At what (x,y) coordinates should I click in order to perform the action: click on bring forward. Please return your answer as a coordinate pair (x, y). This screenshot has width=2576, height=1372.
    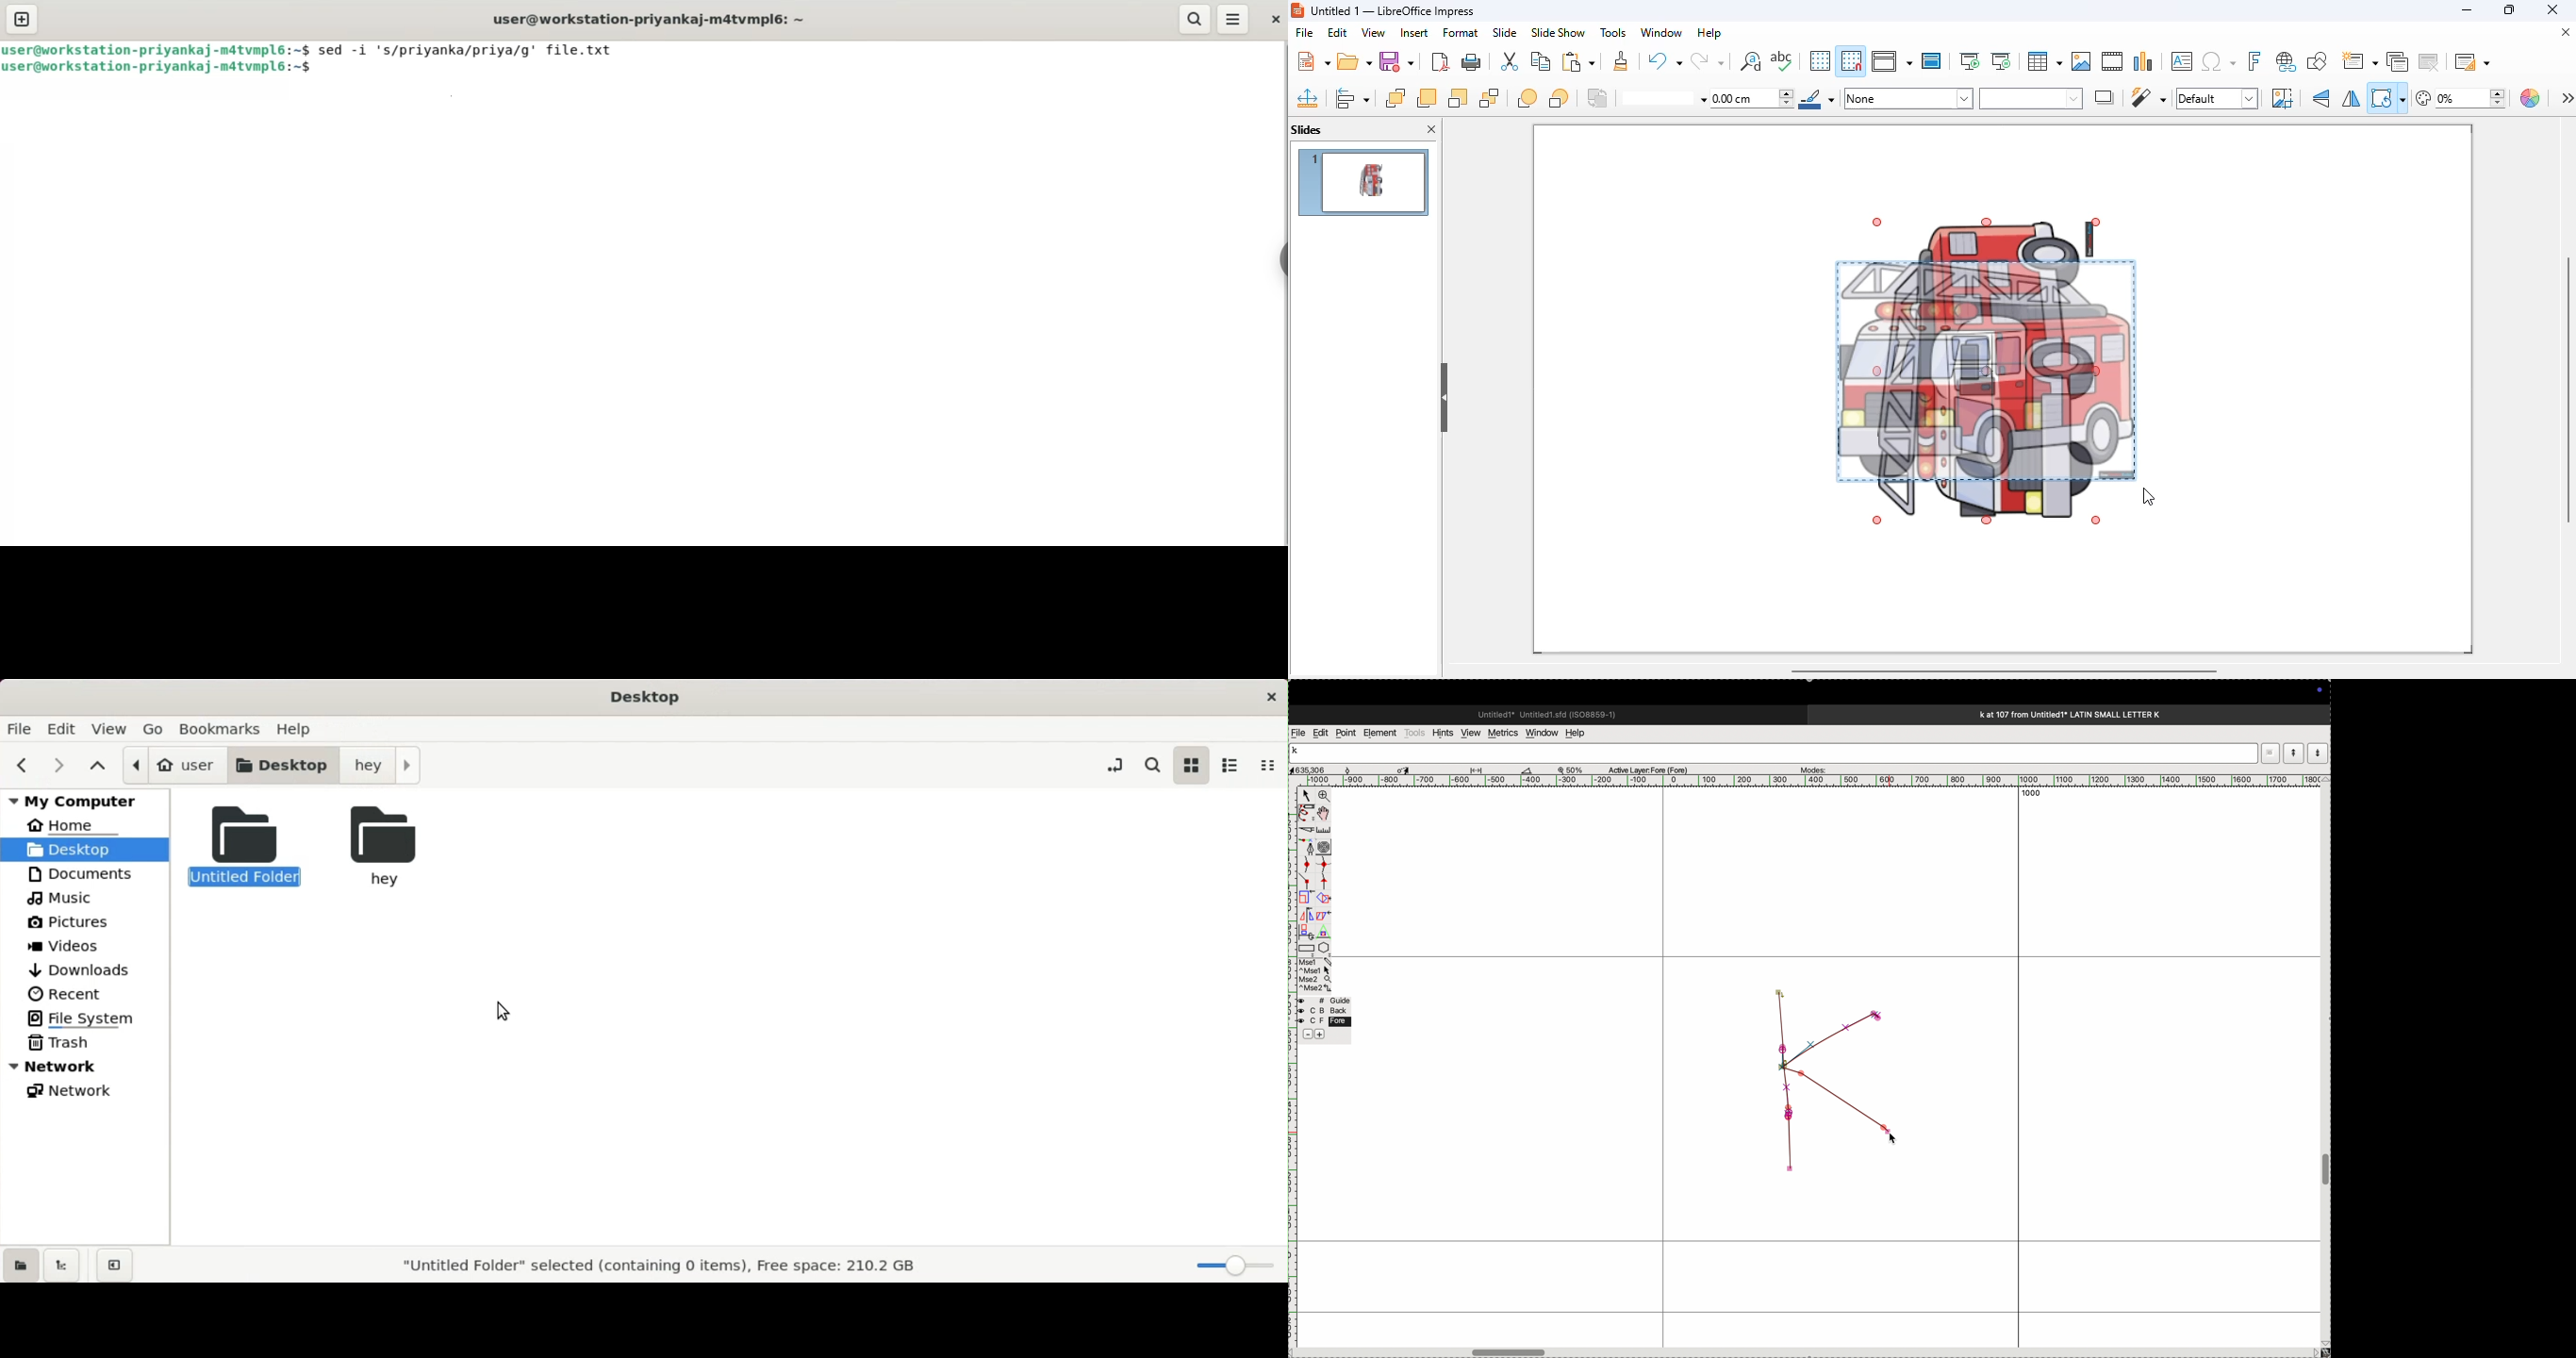
    Looking at the image, I should click on (1426, 98).